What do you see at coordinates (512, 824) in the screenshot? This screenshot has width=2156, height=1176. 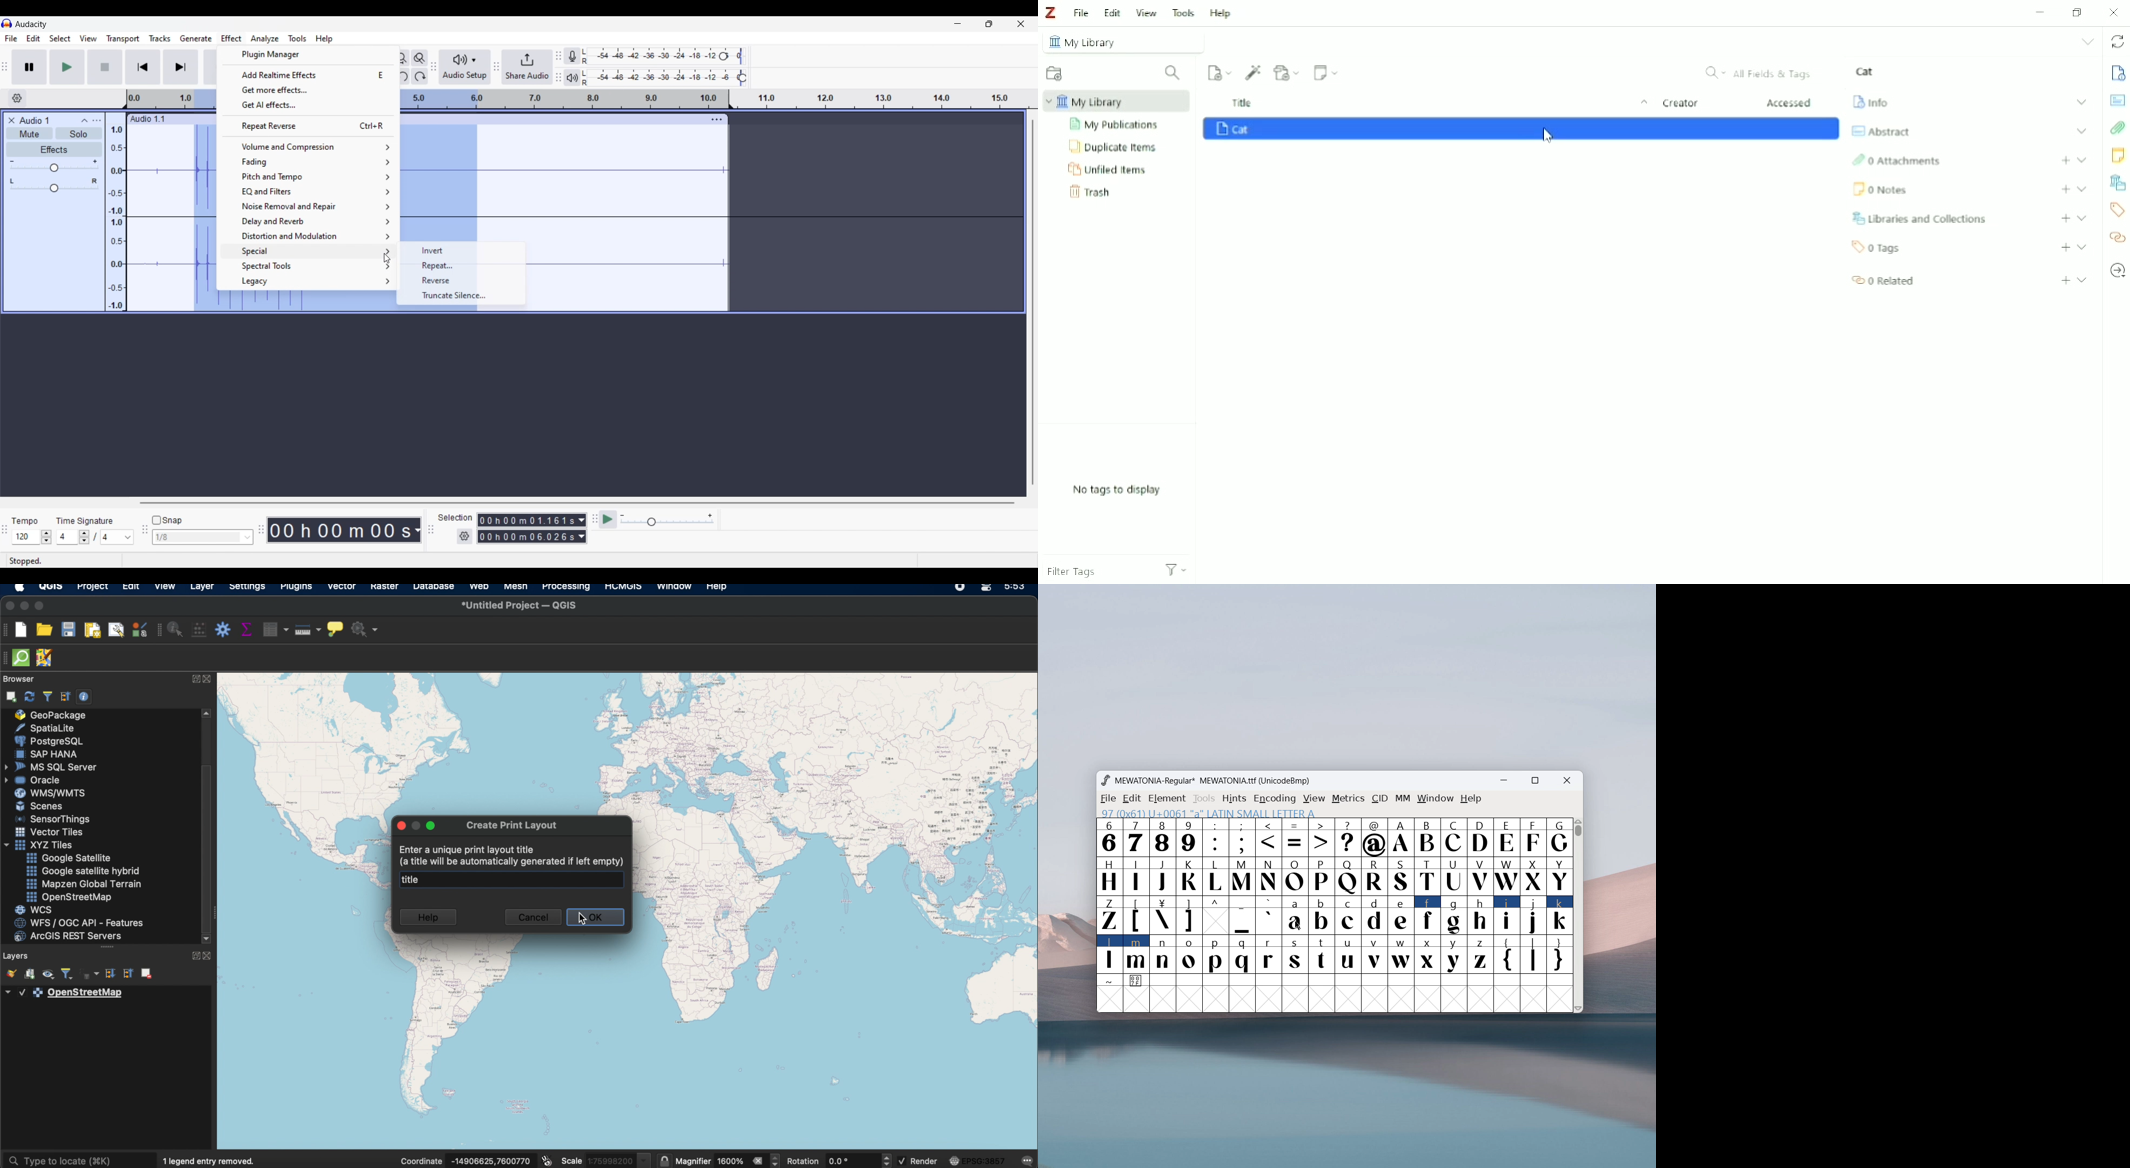 I see `create print layout` at bounding box center [512, 824].